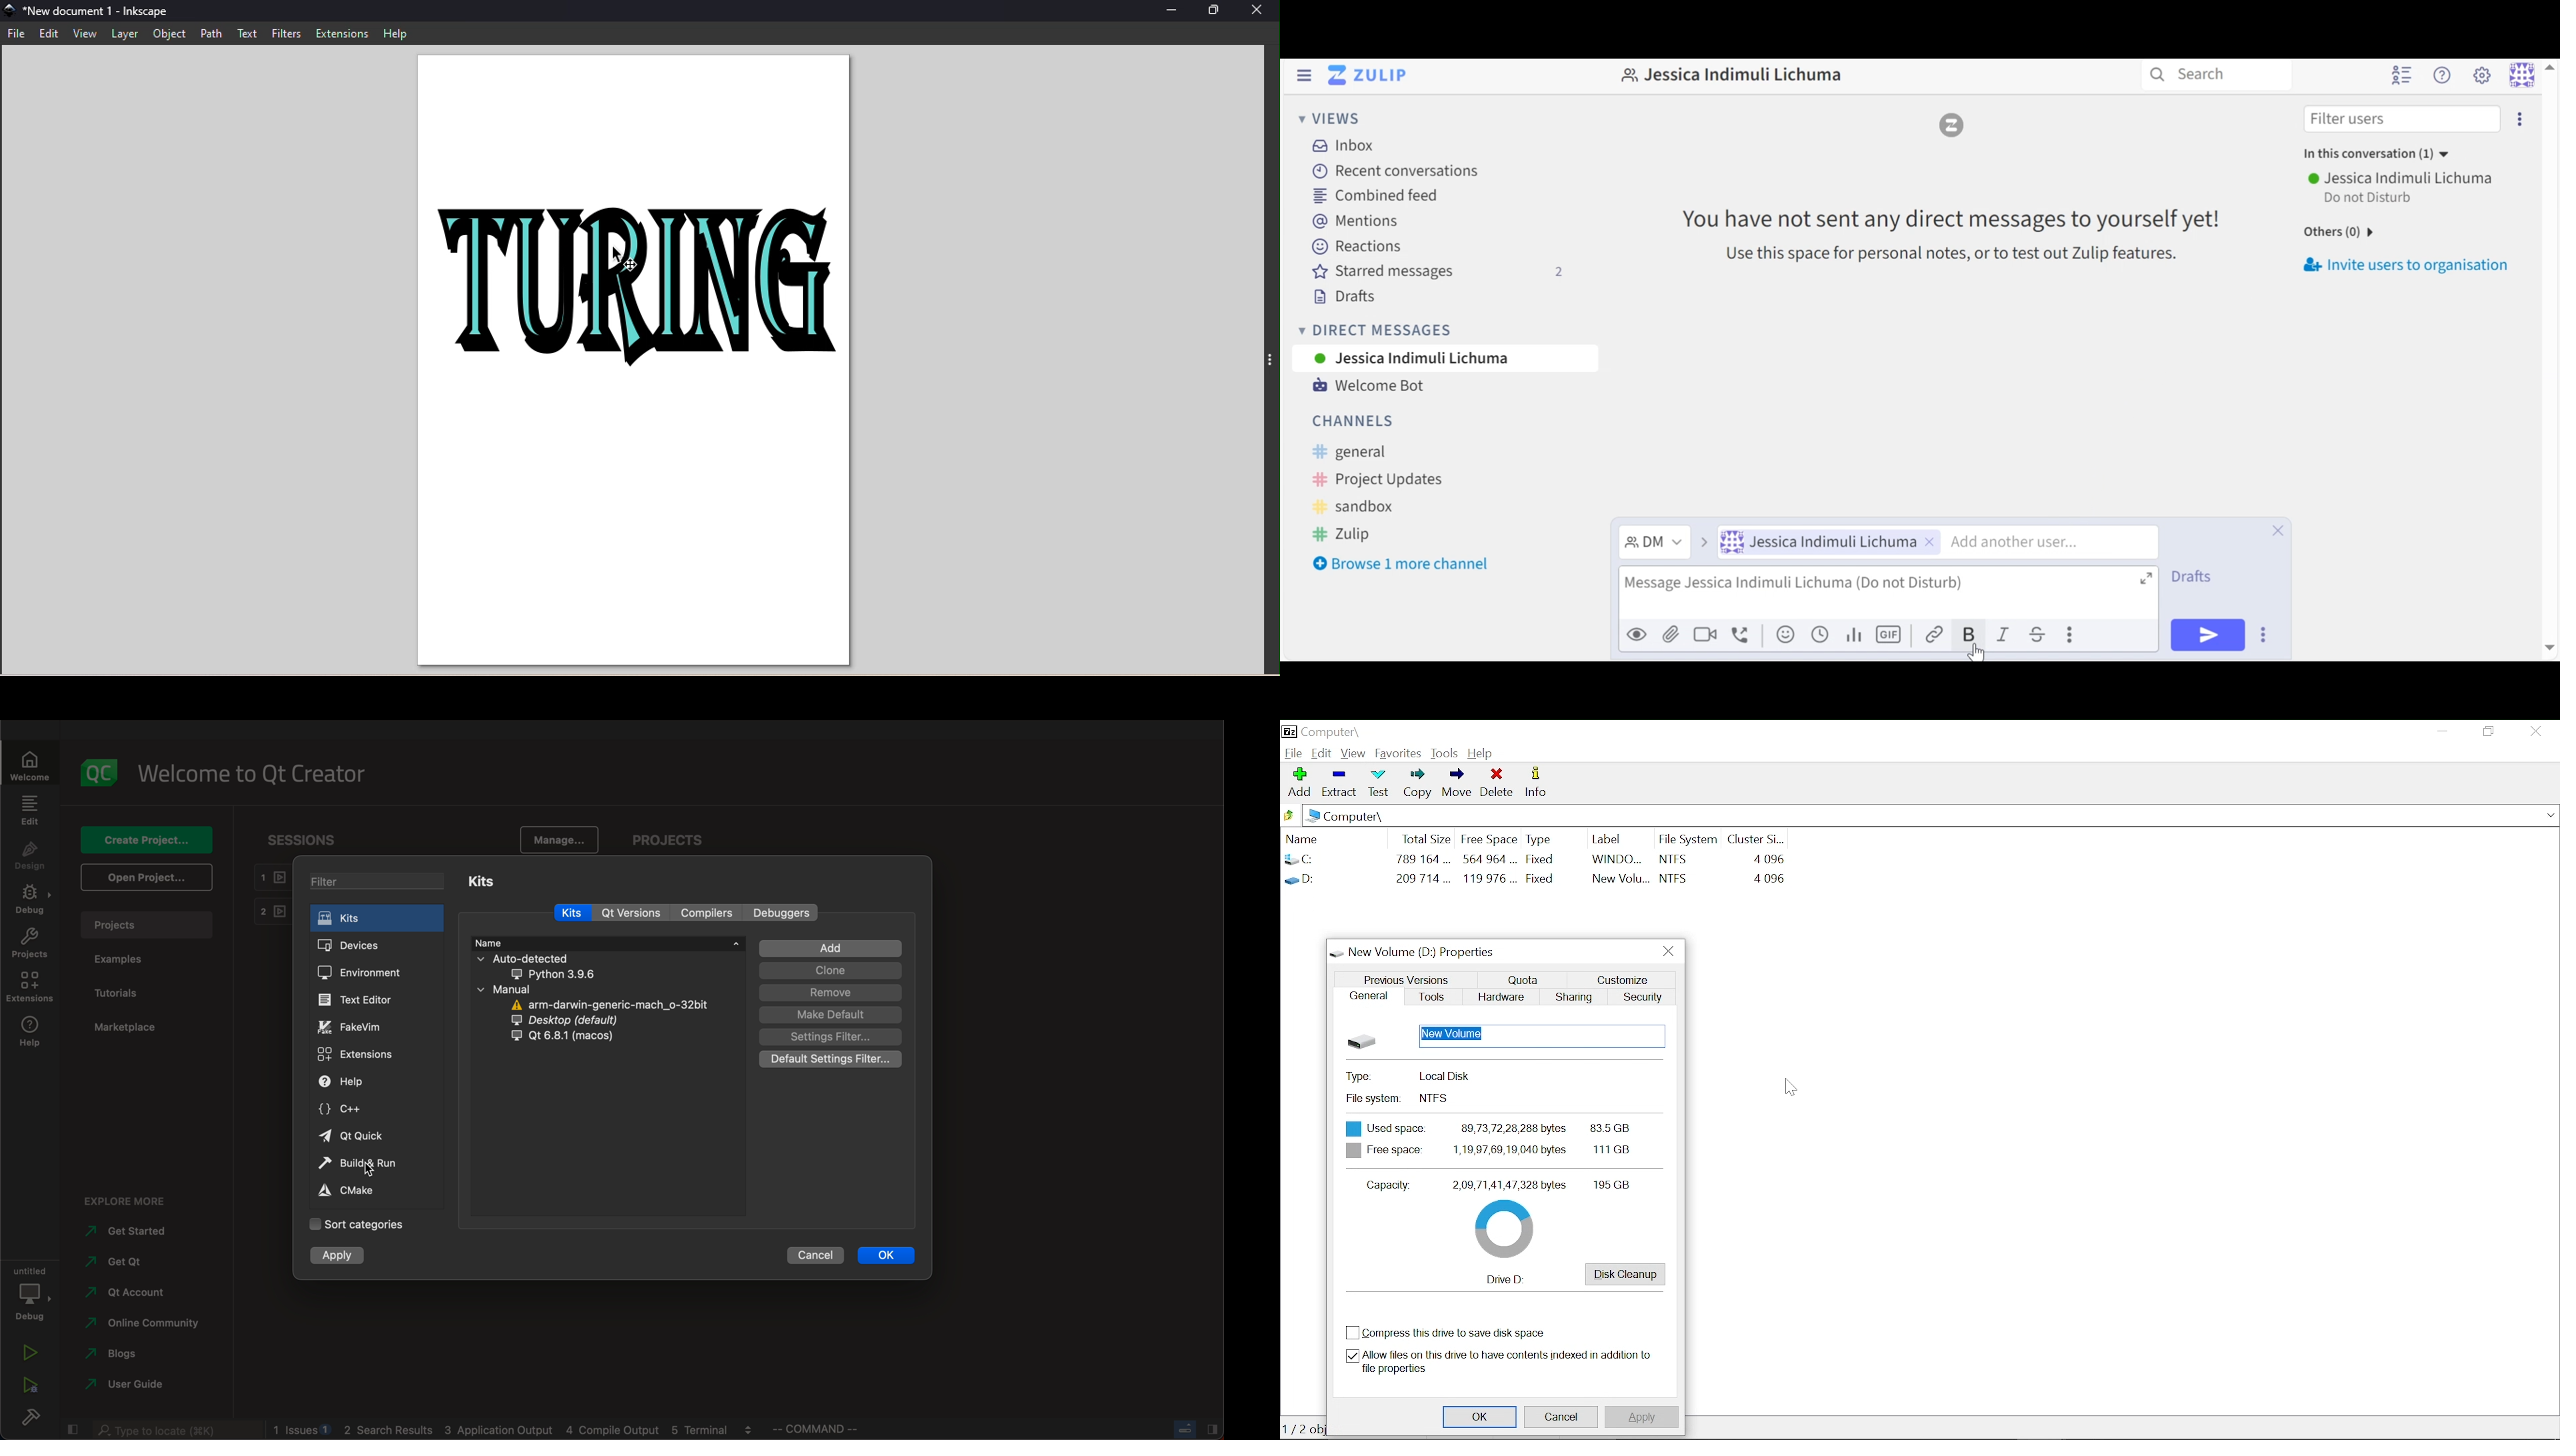  What do you see at coordinates (2482, 76) in the screenshot?
I see `Main menu` at bounding box center [2482, 76].